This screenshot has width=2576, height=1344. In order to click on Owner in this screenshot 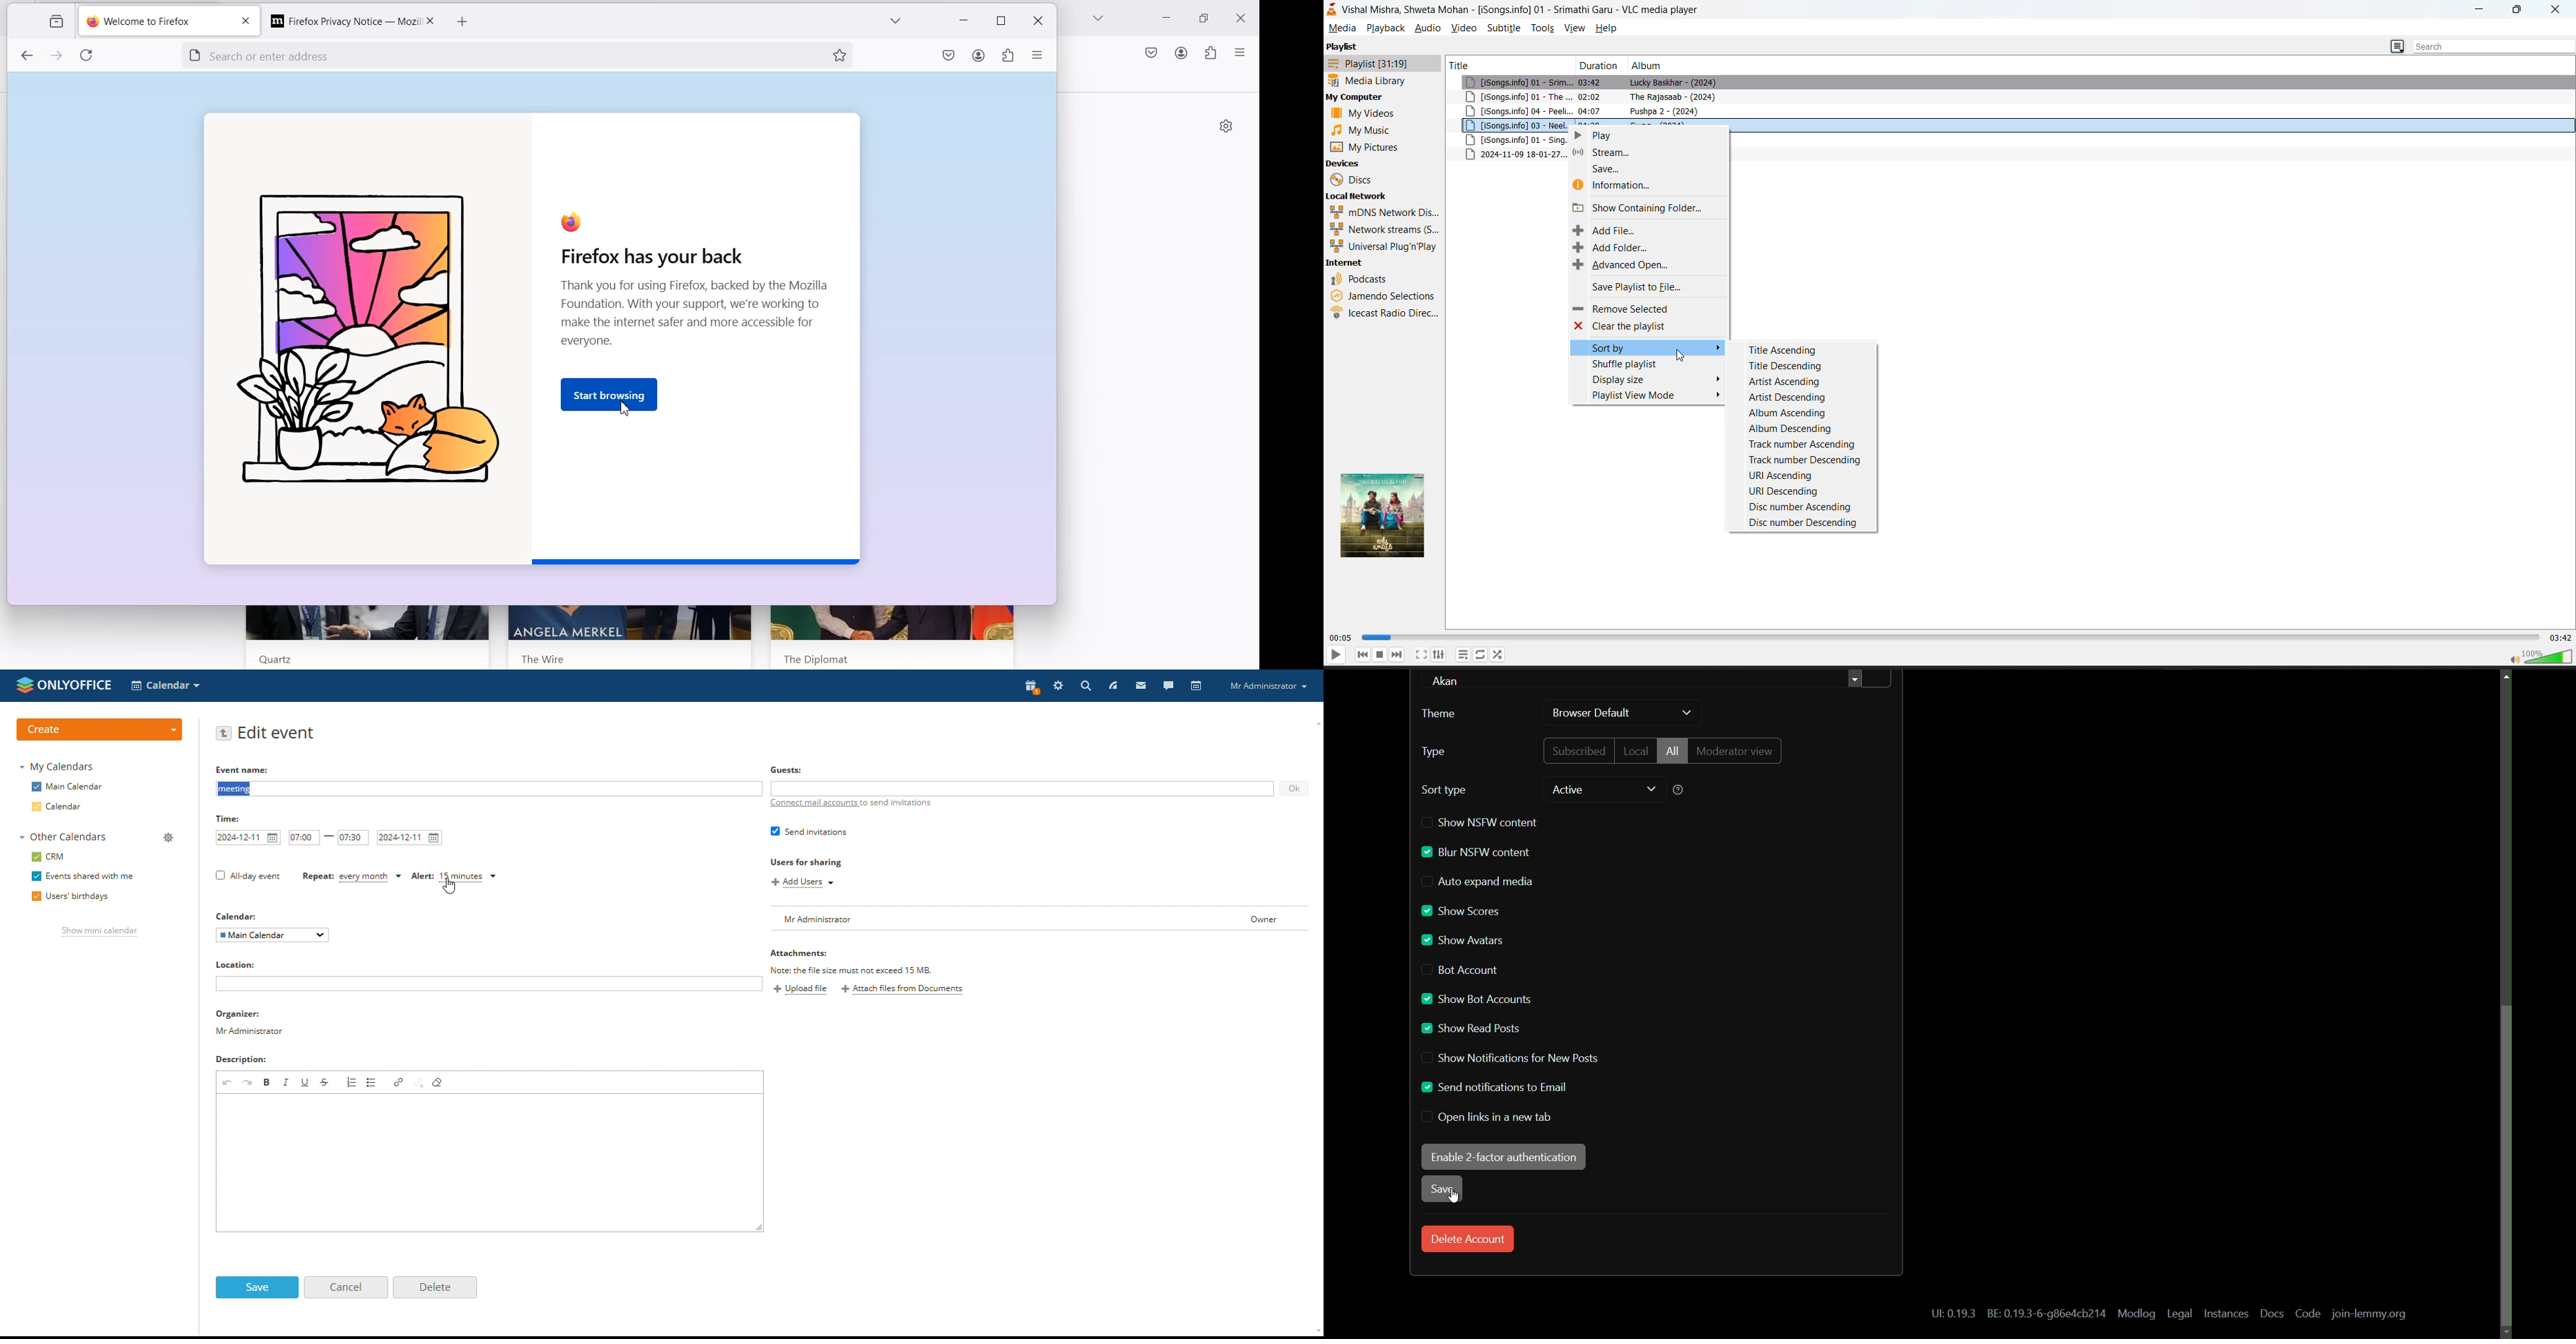, I will do `click(1250, 916)`.